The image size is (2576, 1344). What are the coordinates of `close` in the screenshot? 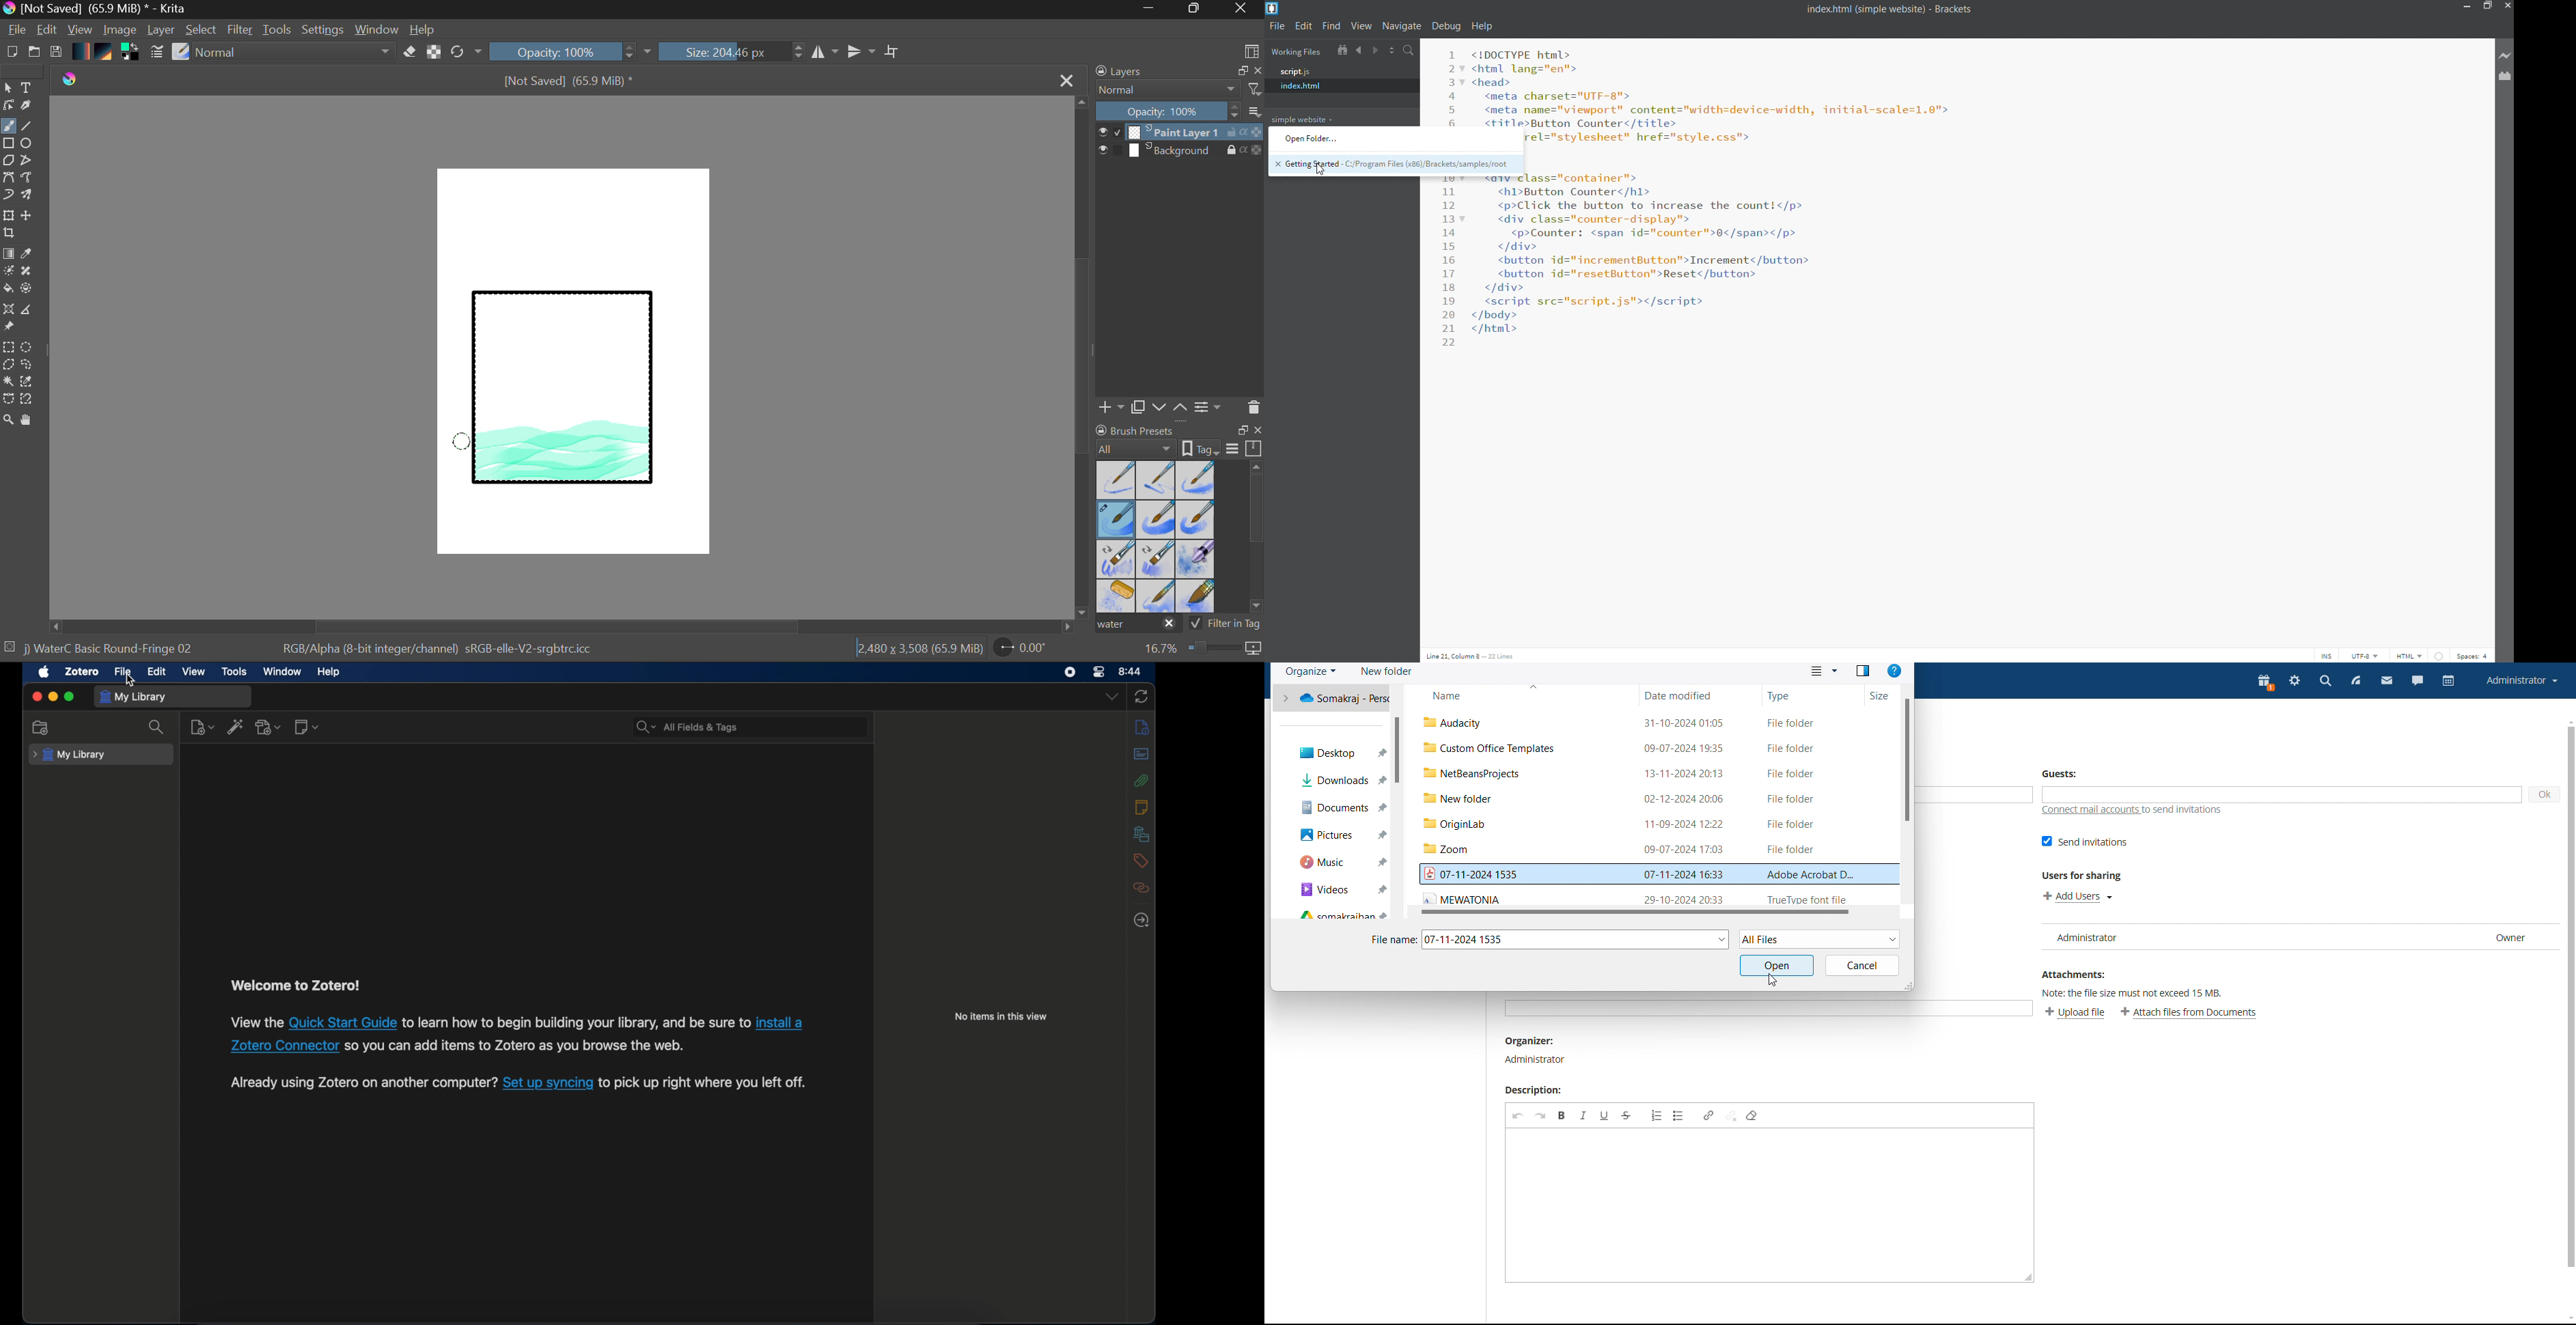 It's located at (36, 696).